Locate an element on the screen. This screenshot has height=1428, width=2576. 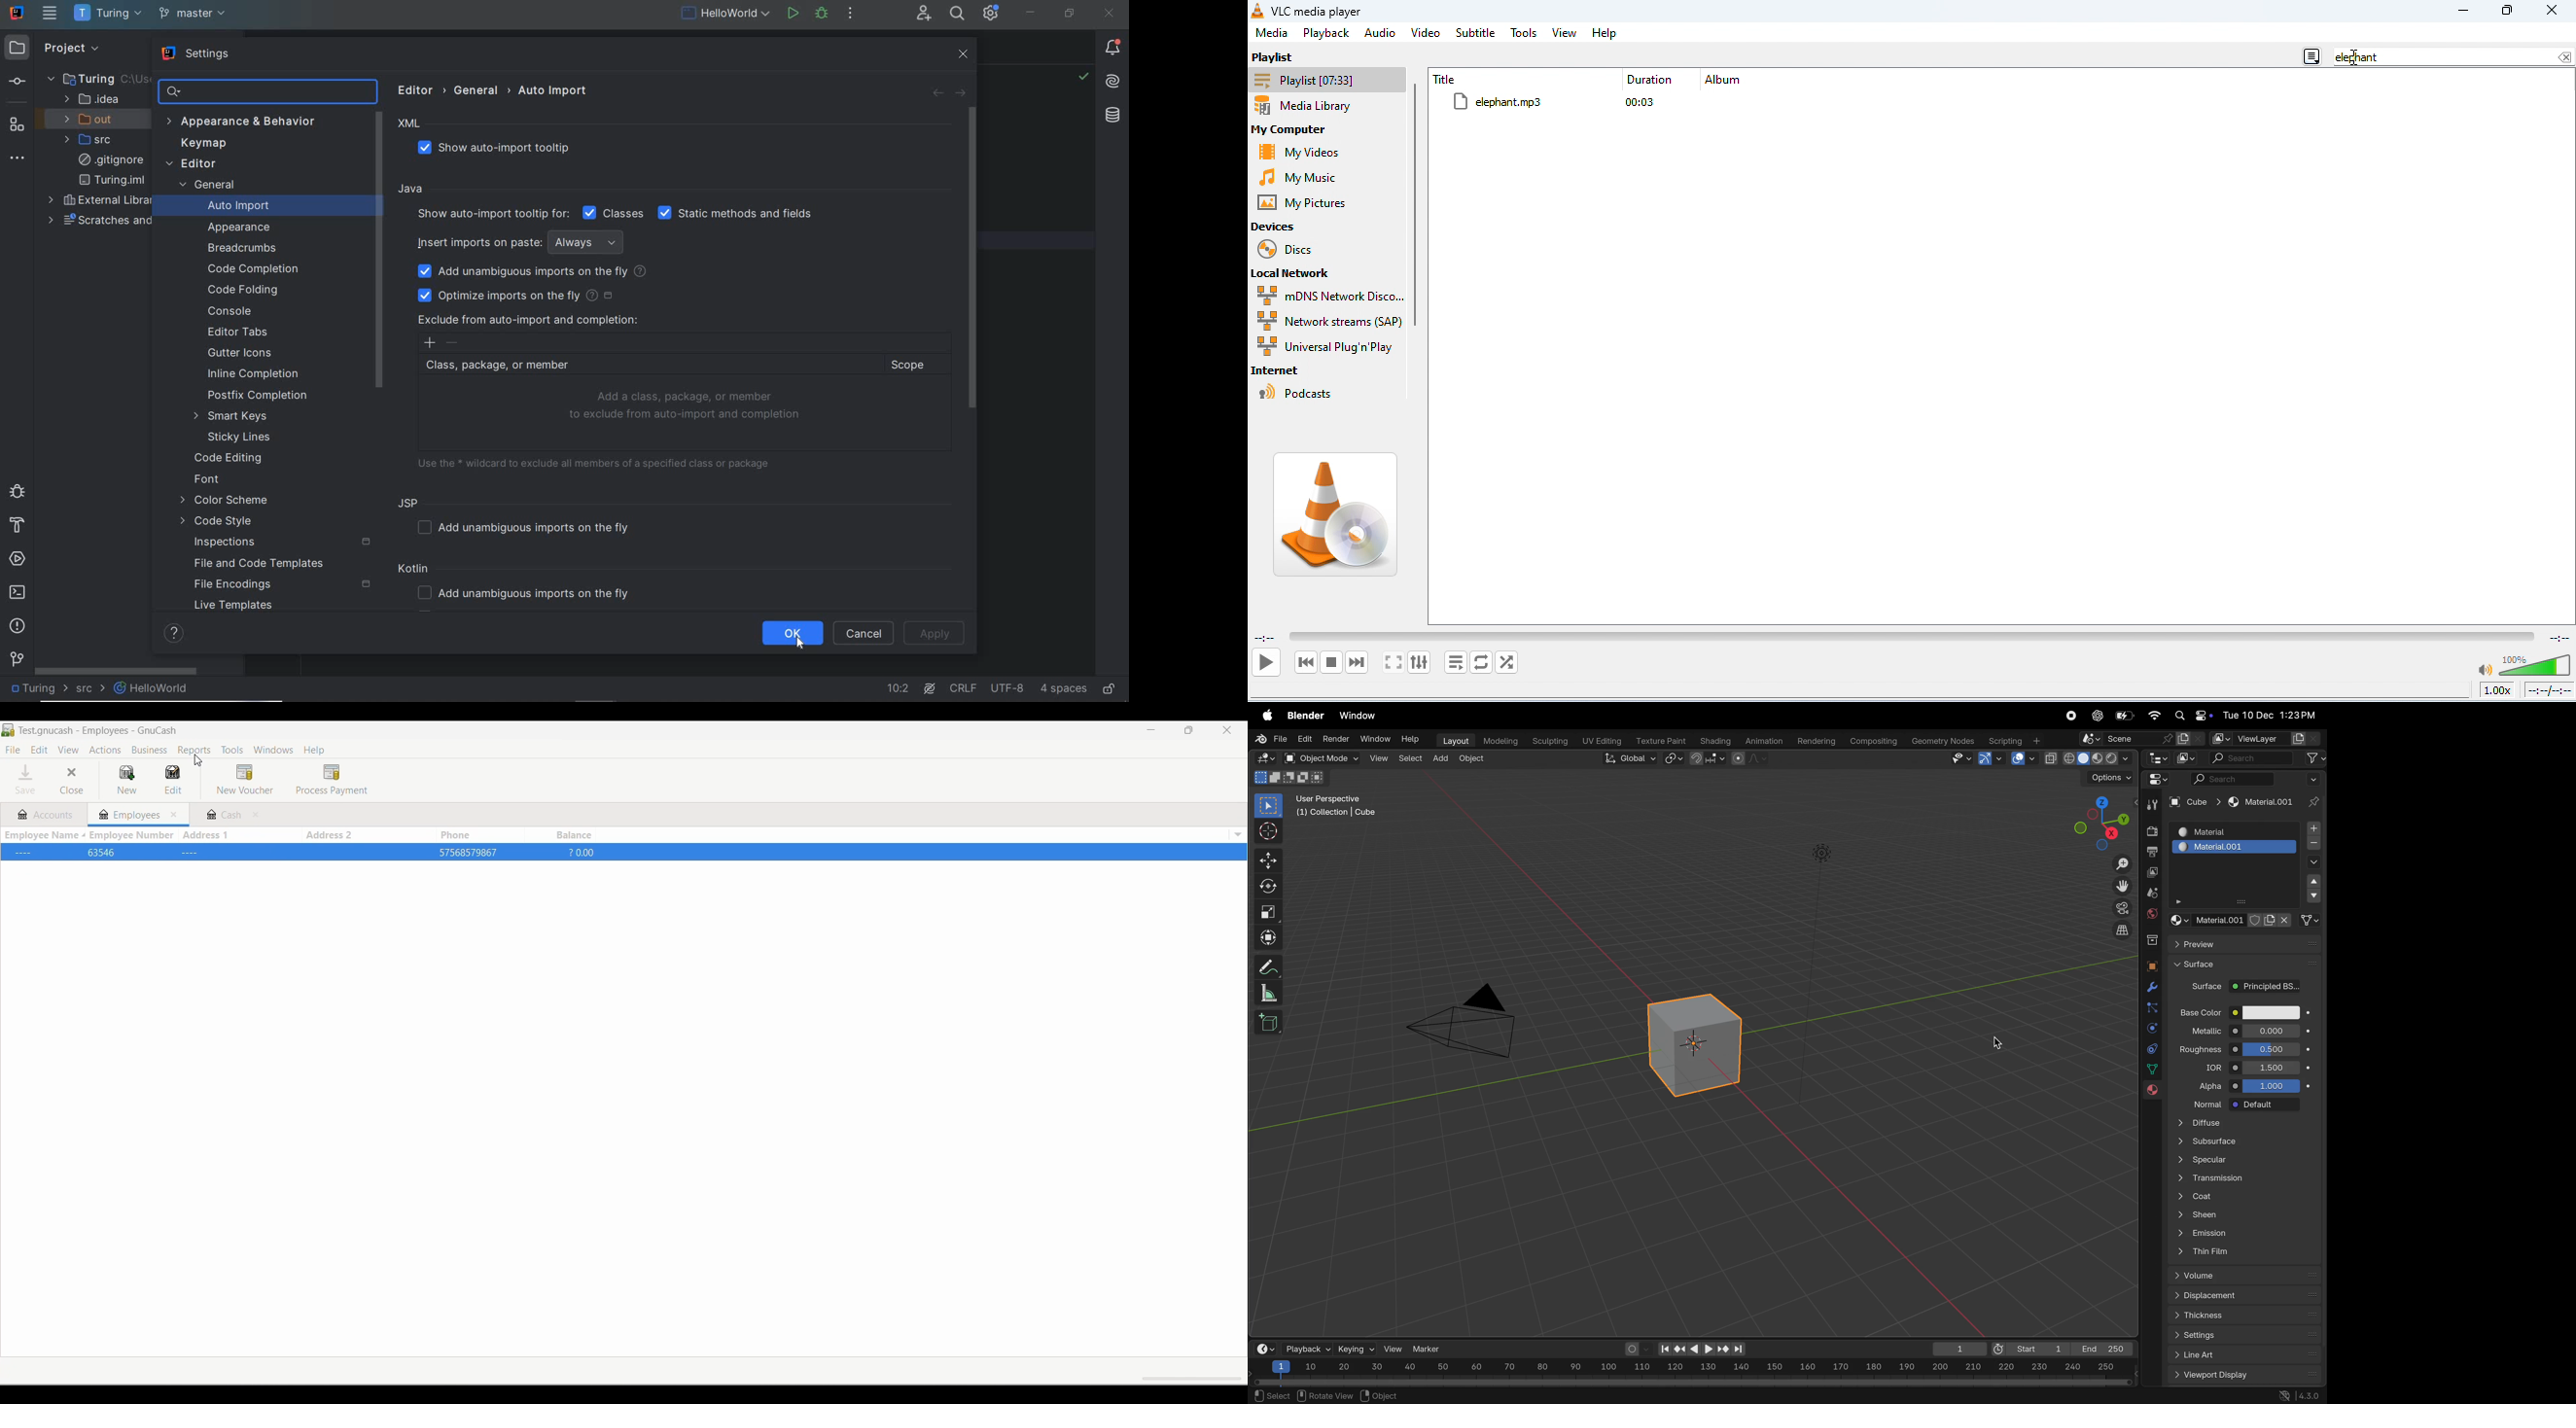
play back controls is located at coordinates (1702, 1350).